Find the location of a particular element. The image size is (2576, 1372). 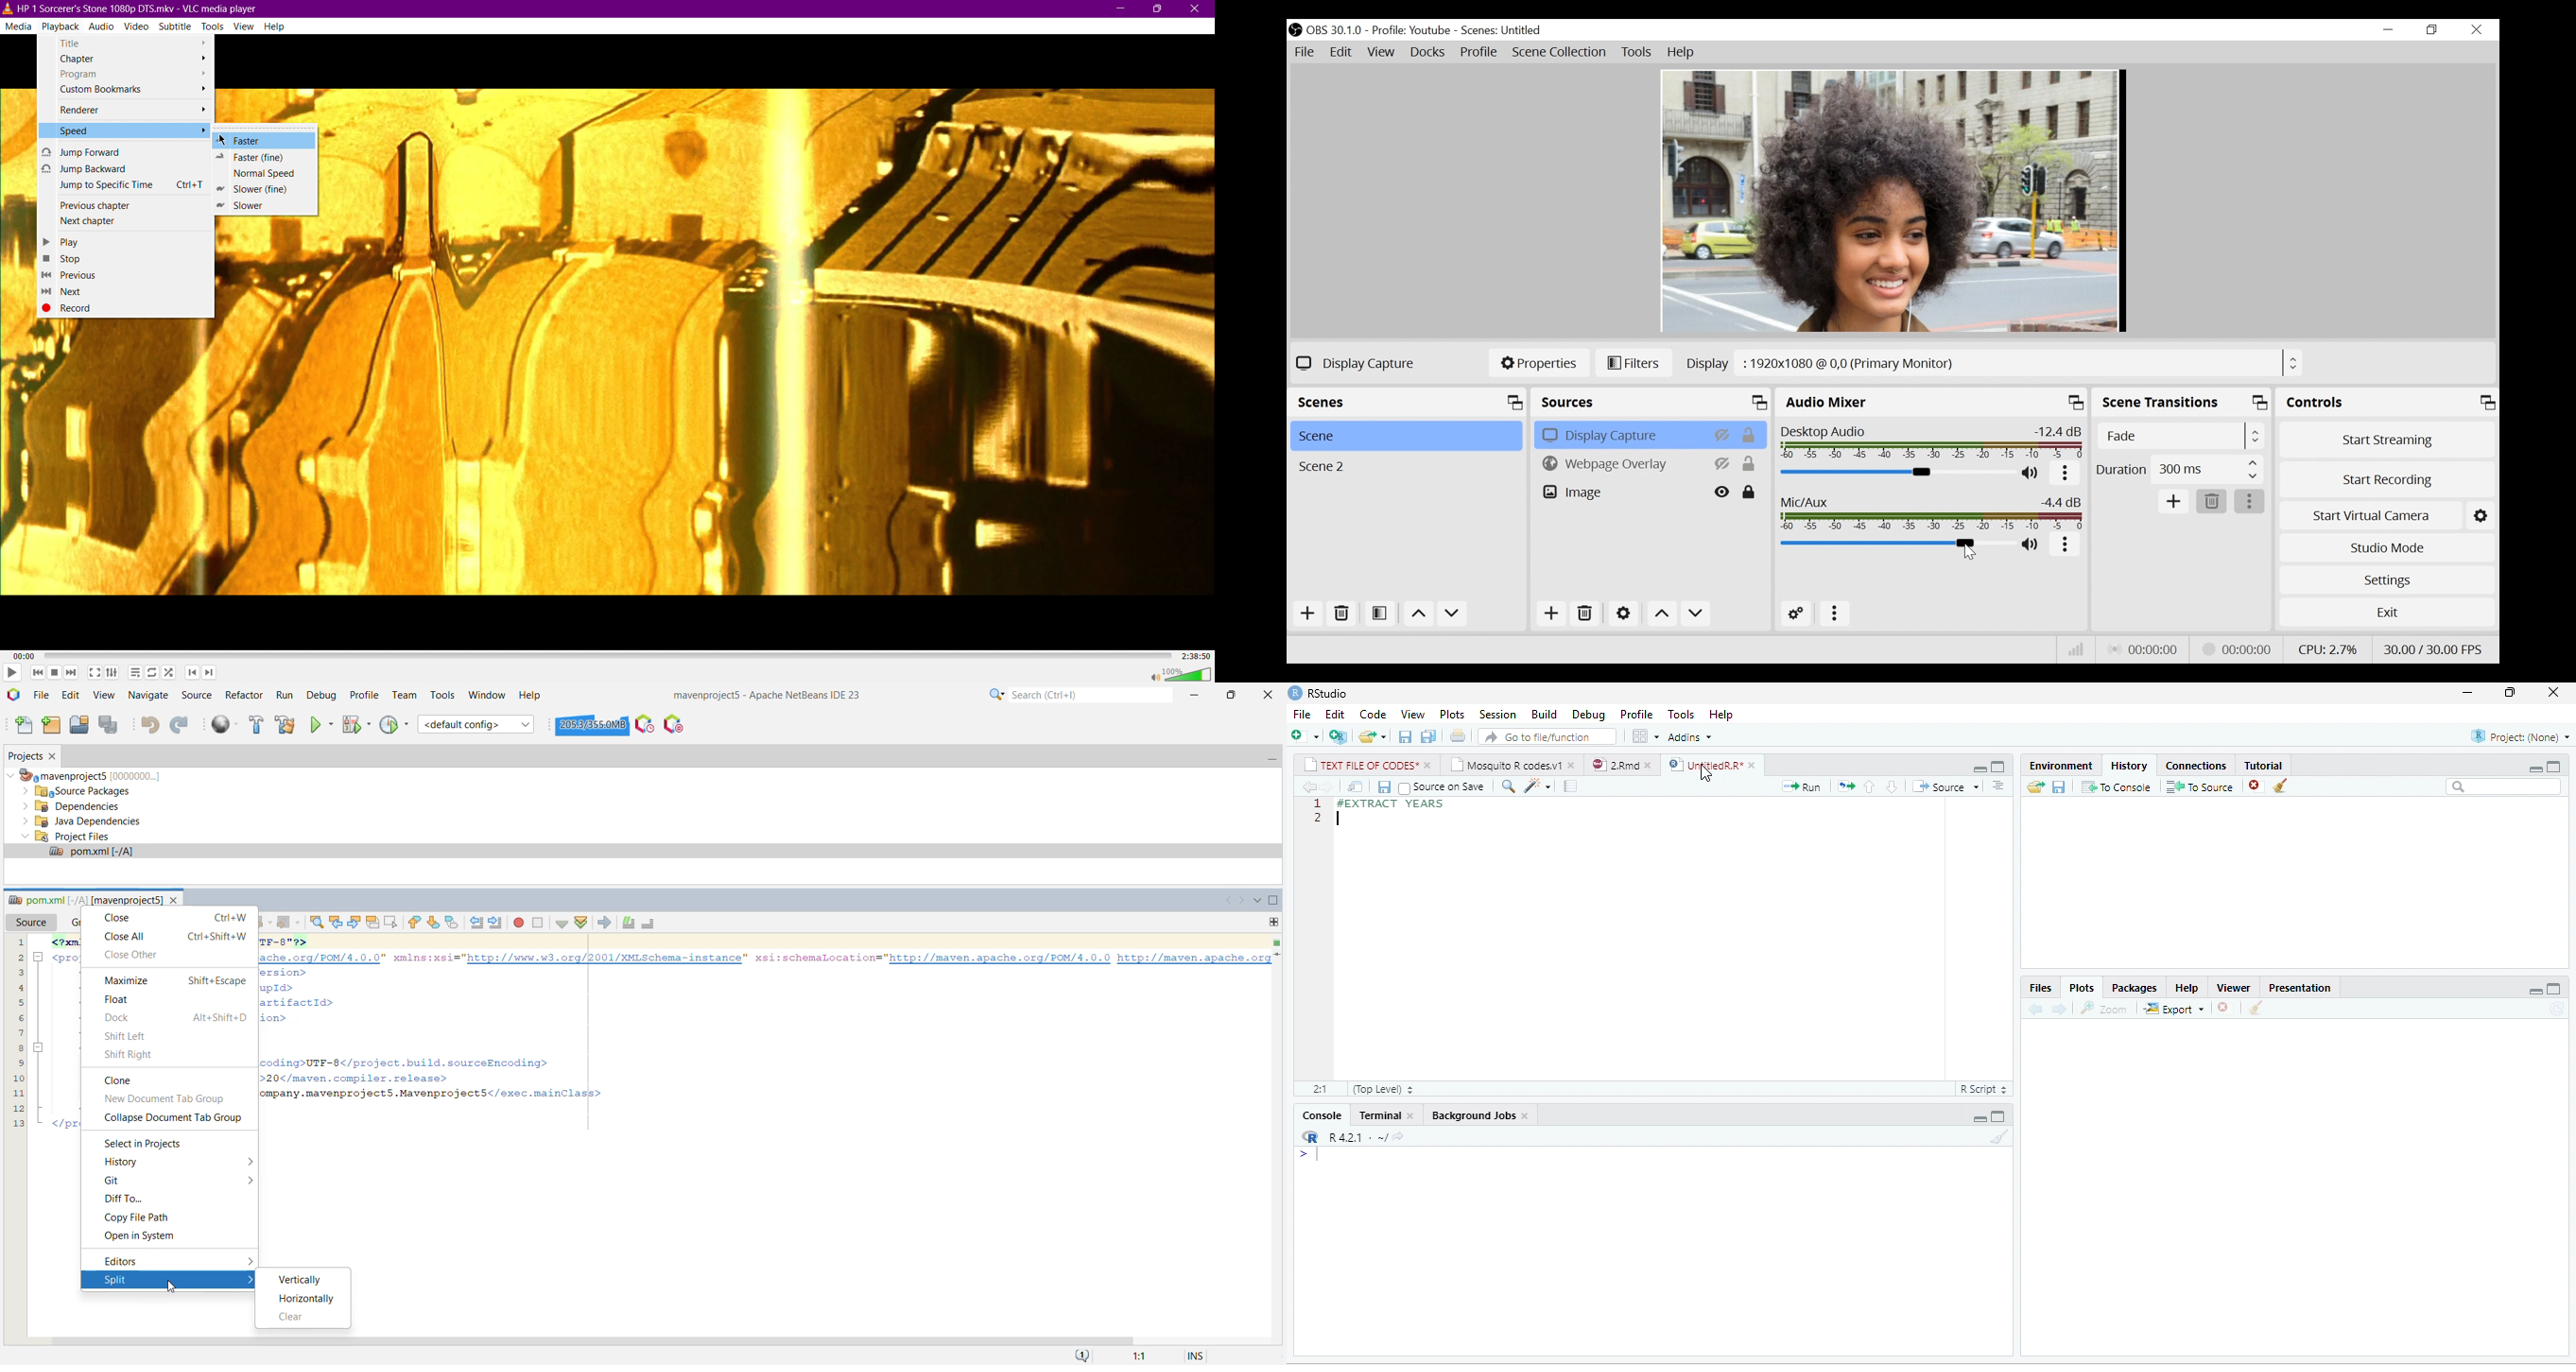

Desktop Audio is located at coordinates (1931, 442).